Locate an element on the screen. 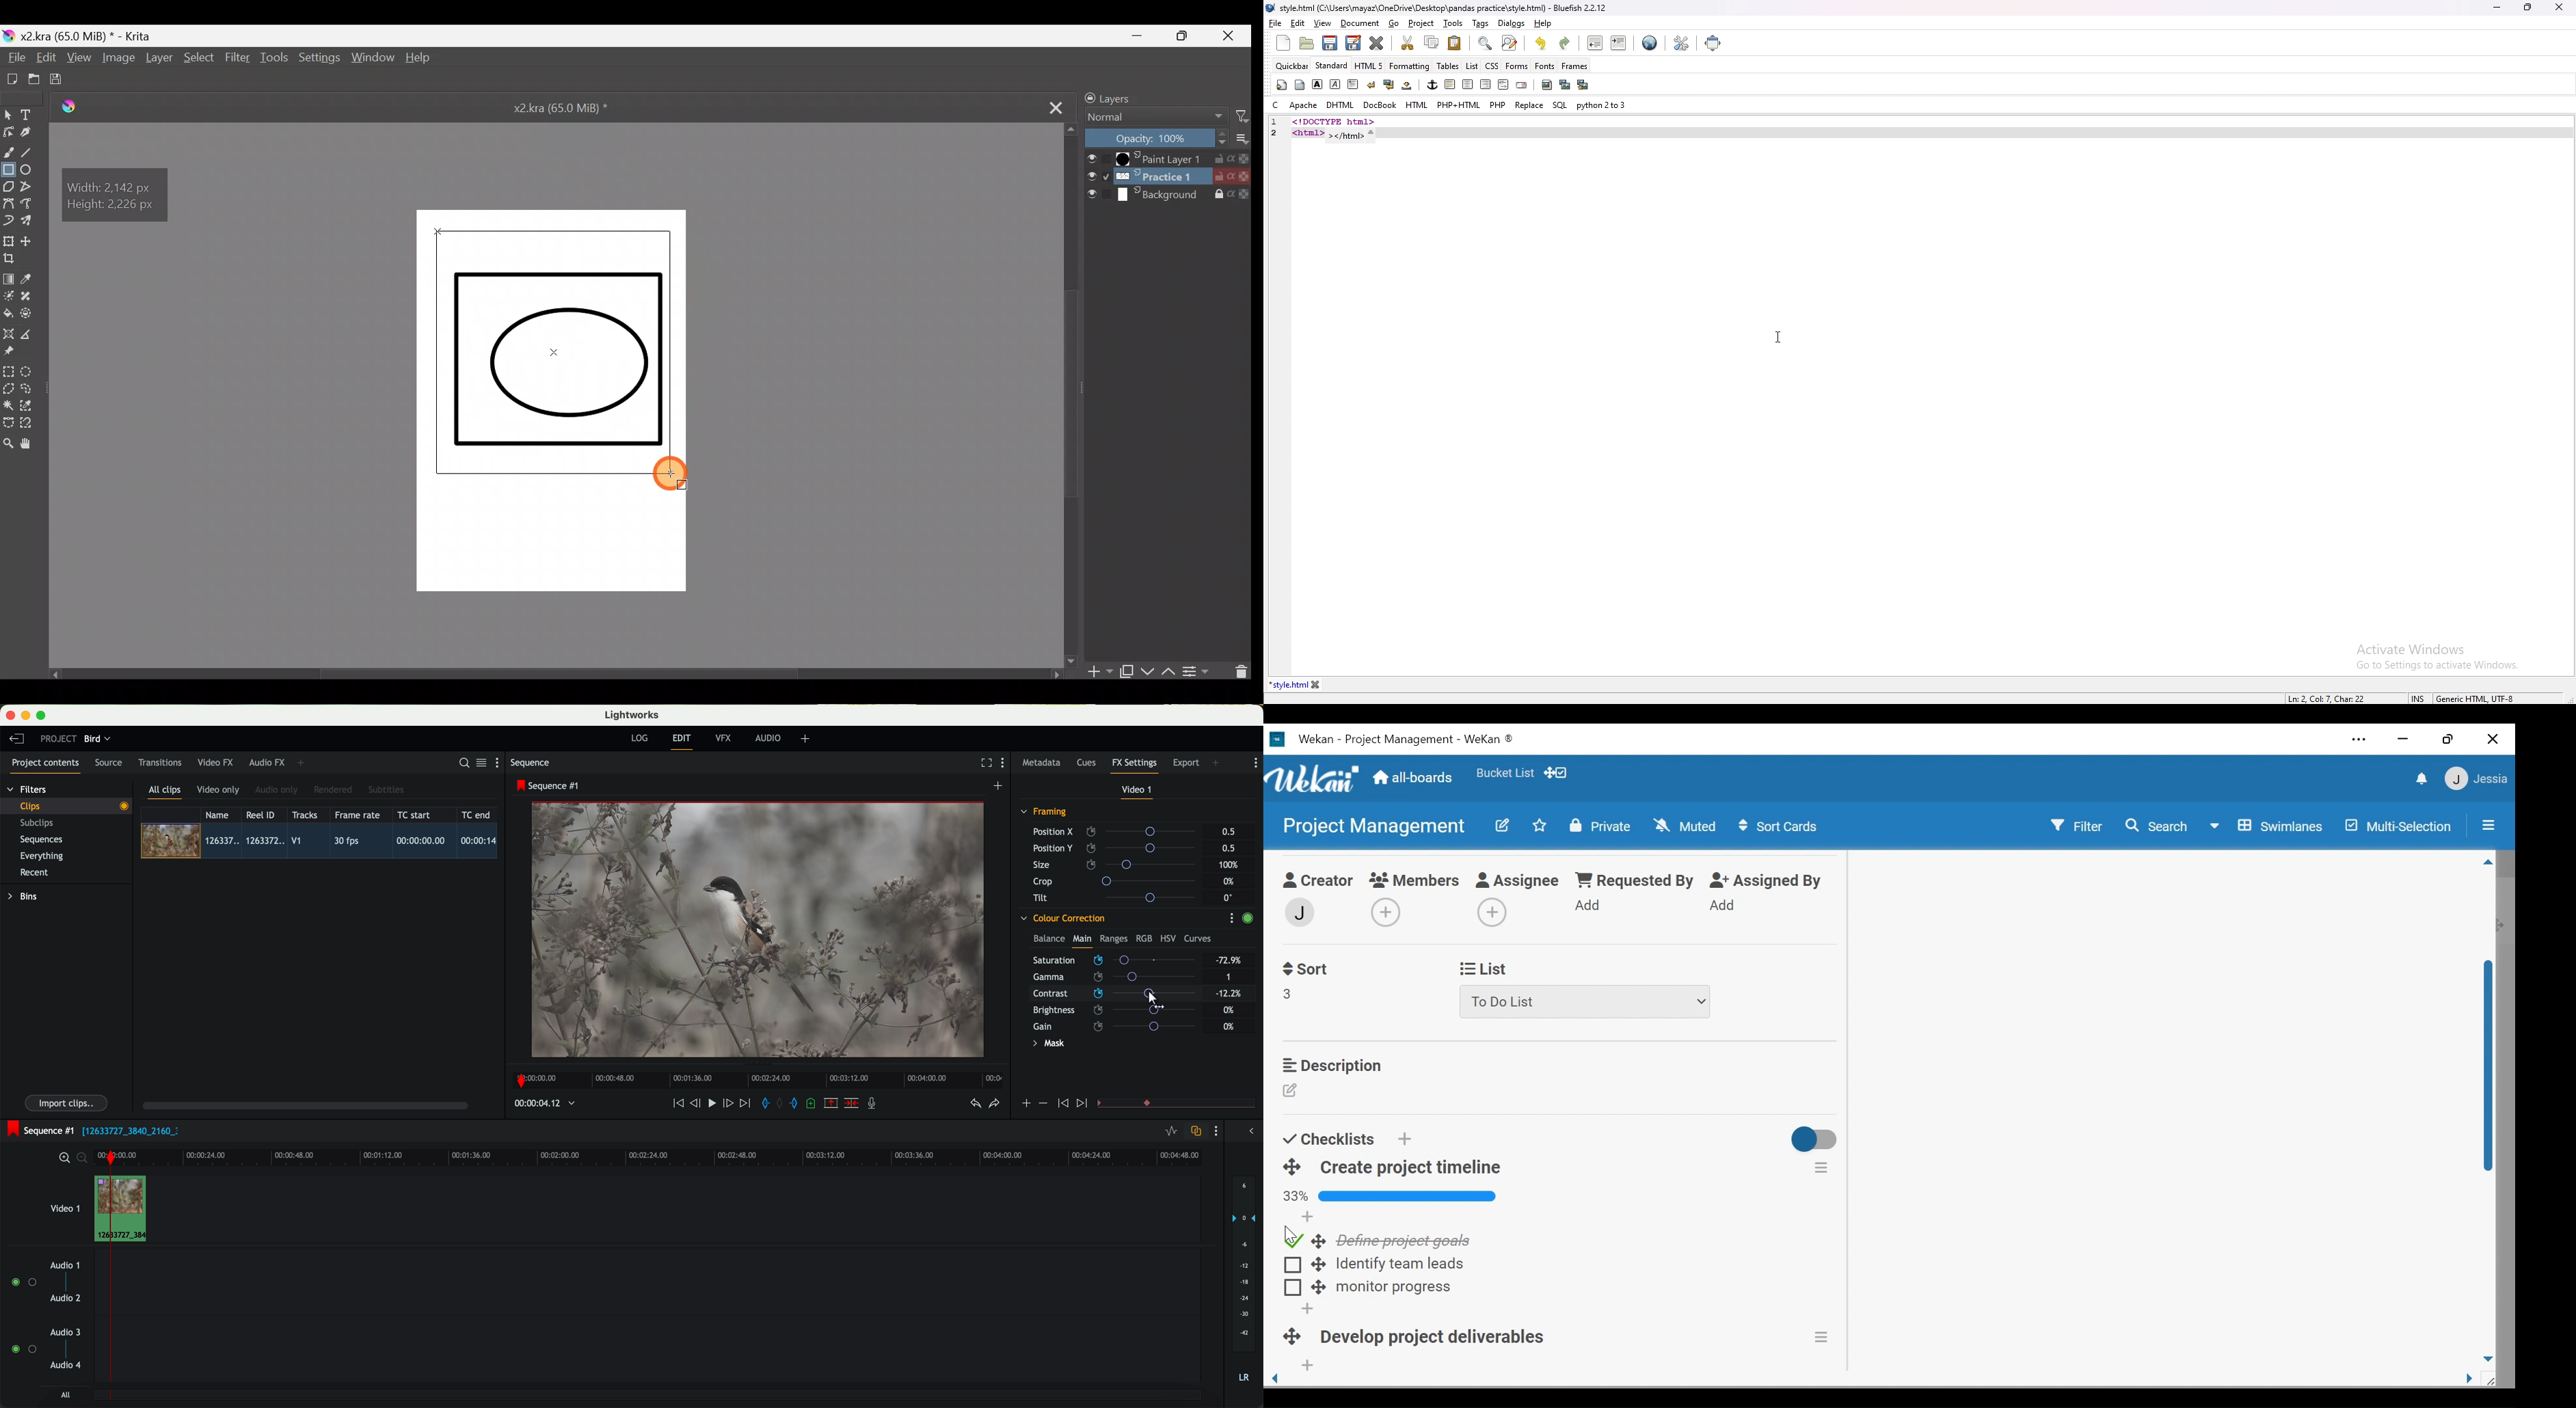 The width and height of the screenshot is (2576, 1428). Assigned By is located at coordinates (1767, 881).